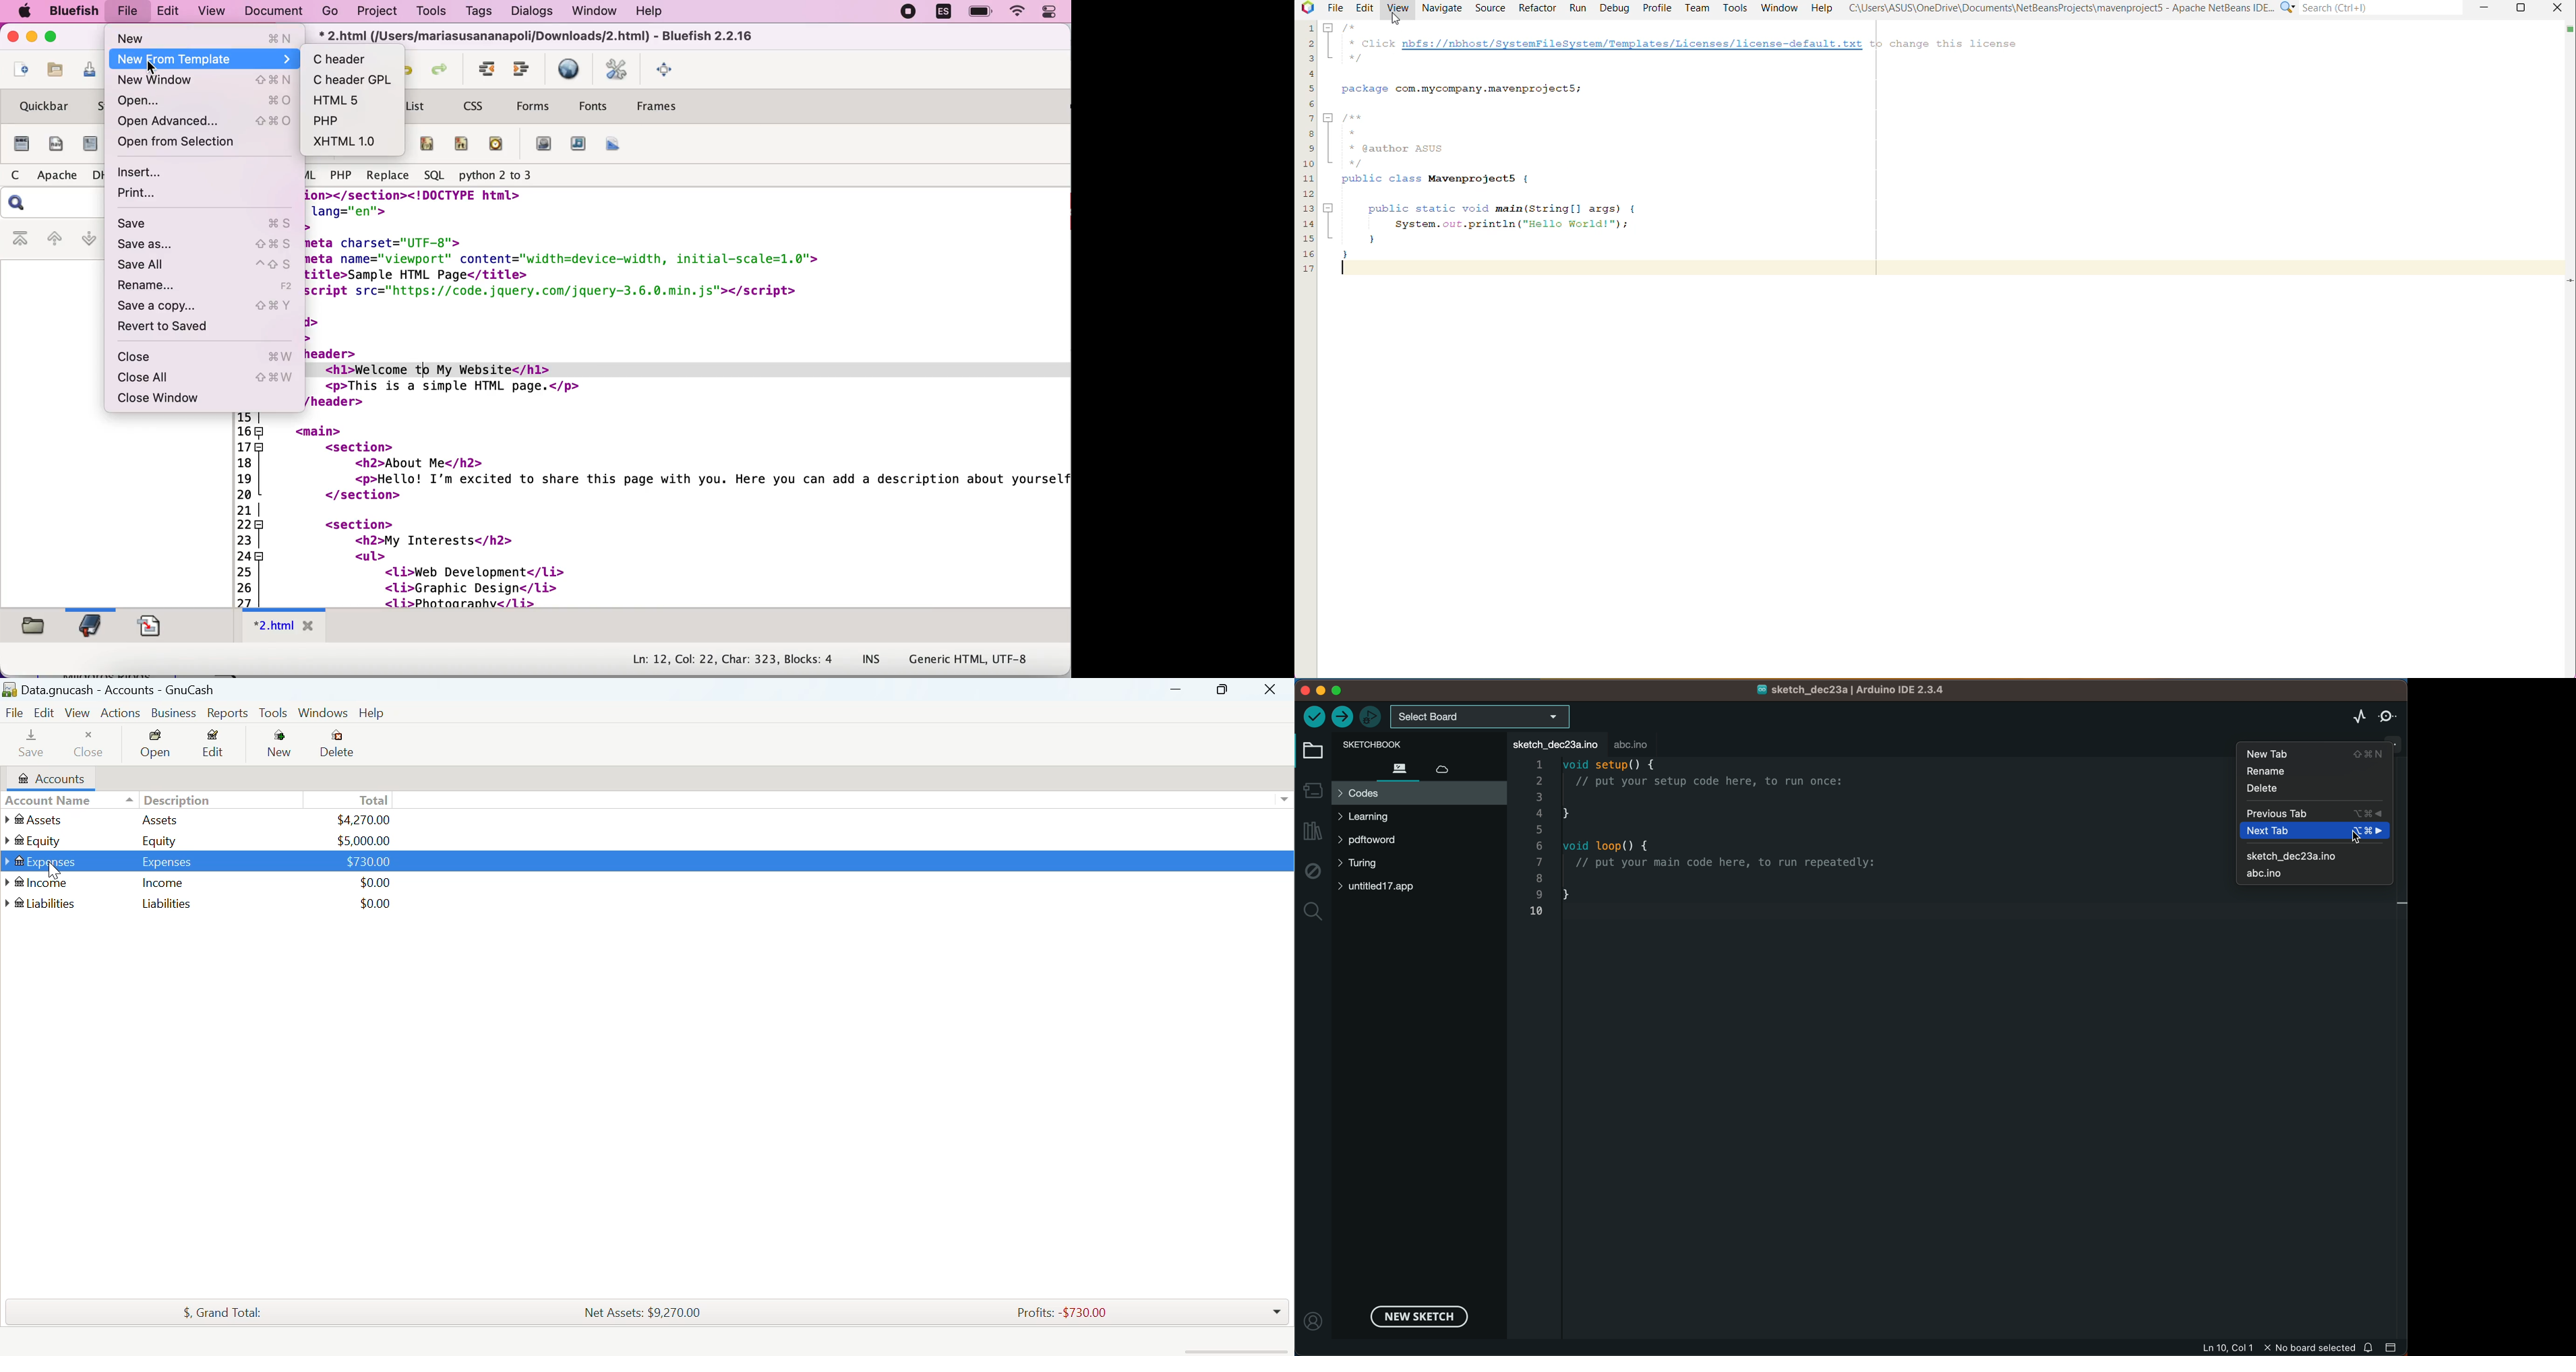 The image size is (2576, 1372). What do you see at coordinates (499, 175) in the screenshot?
I see `phyton 2 to 3` at bounding box center [499, 175].